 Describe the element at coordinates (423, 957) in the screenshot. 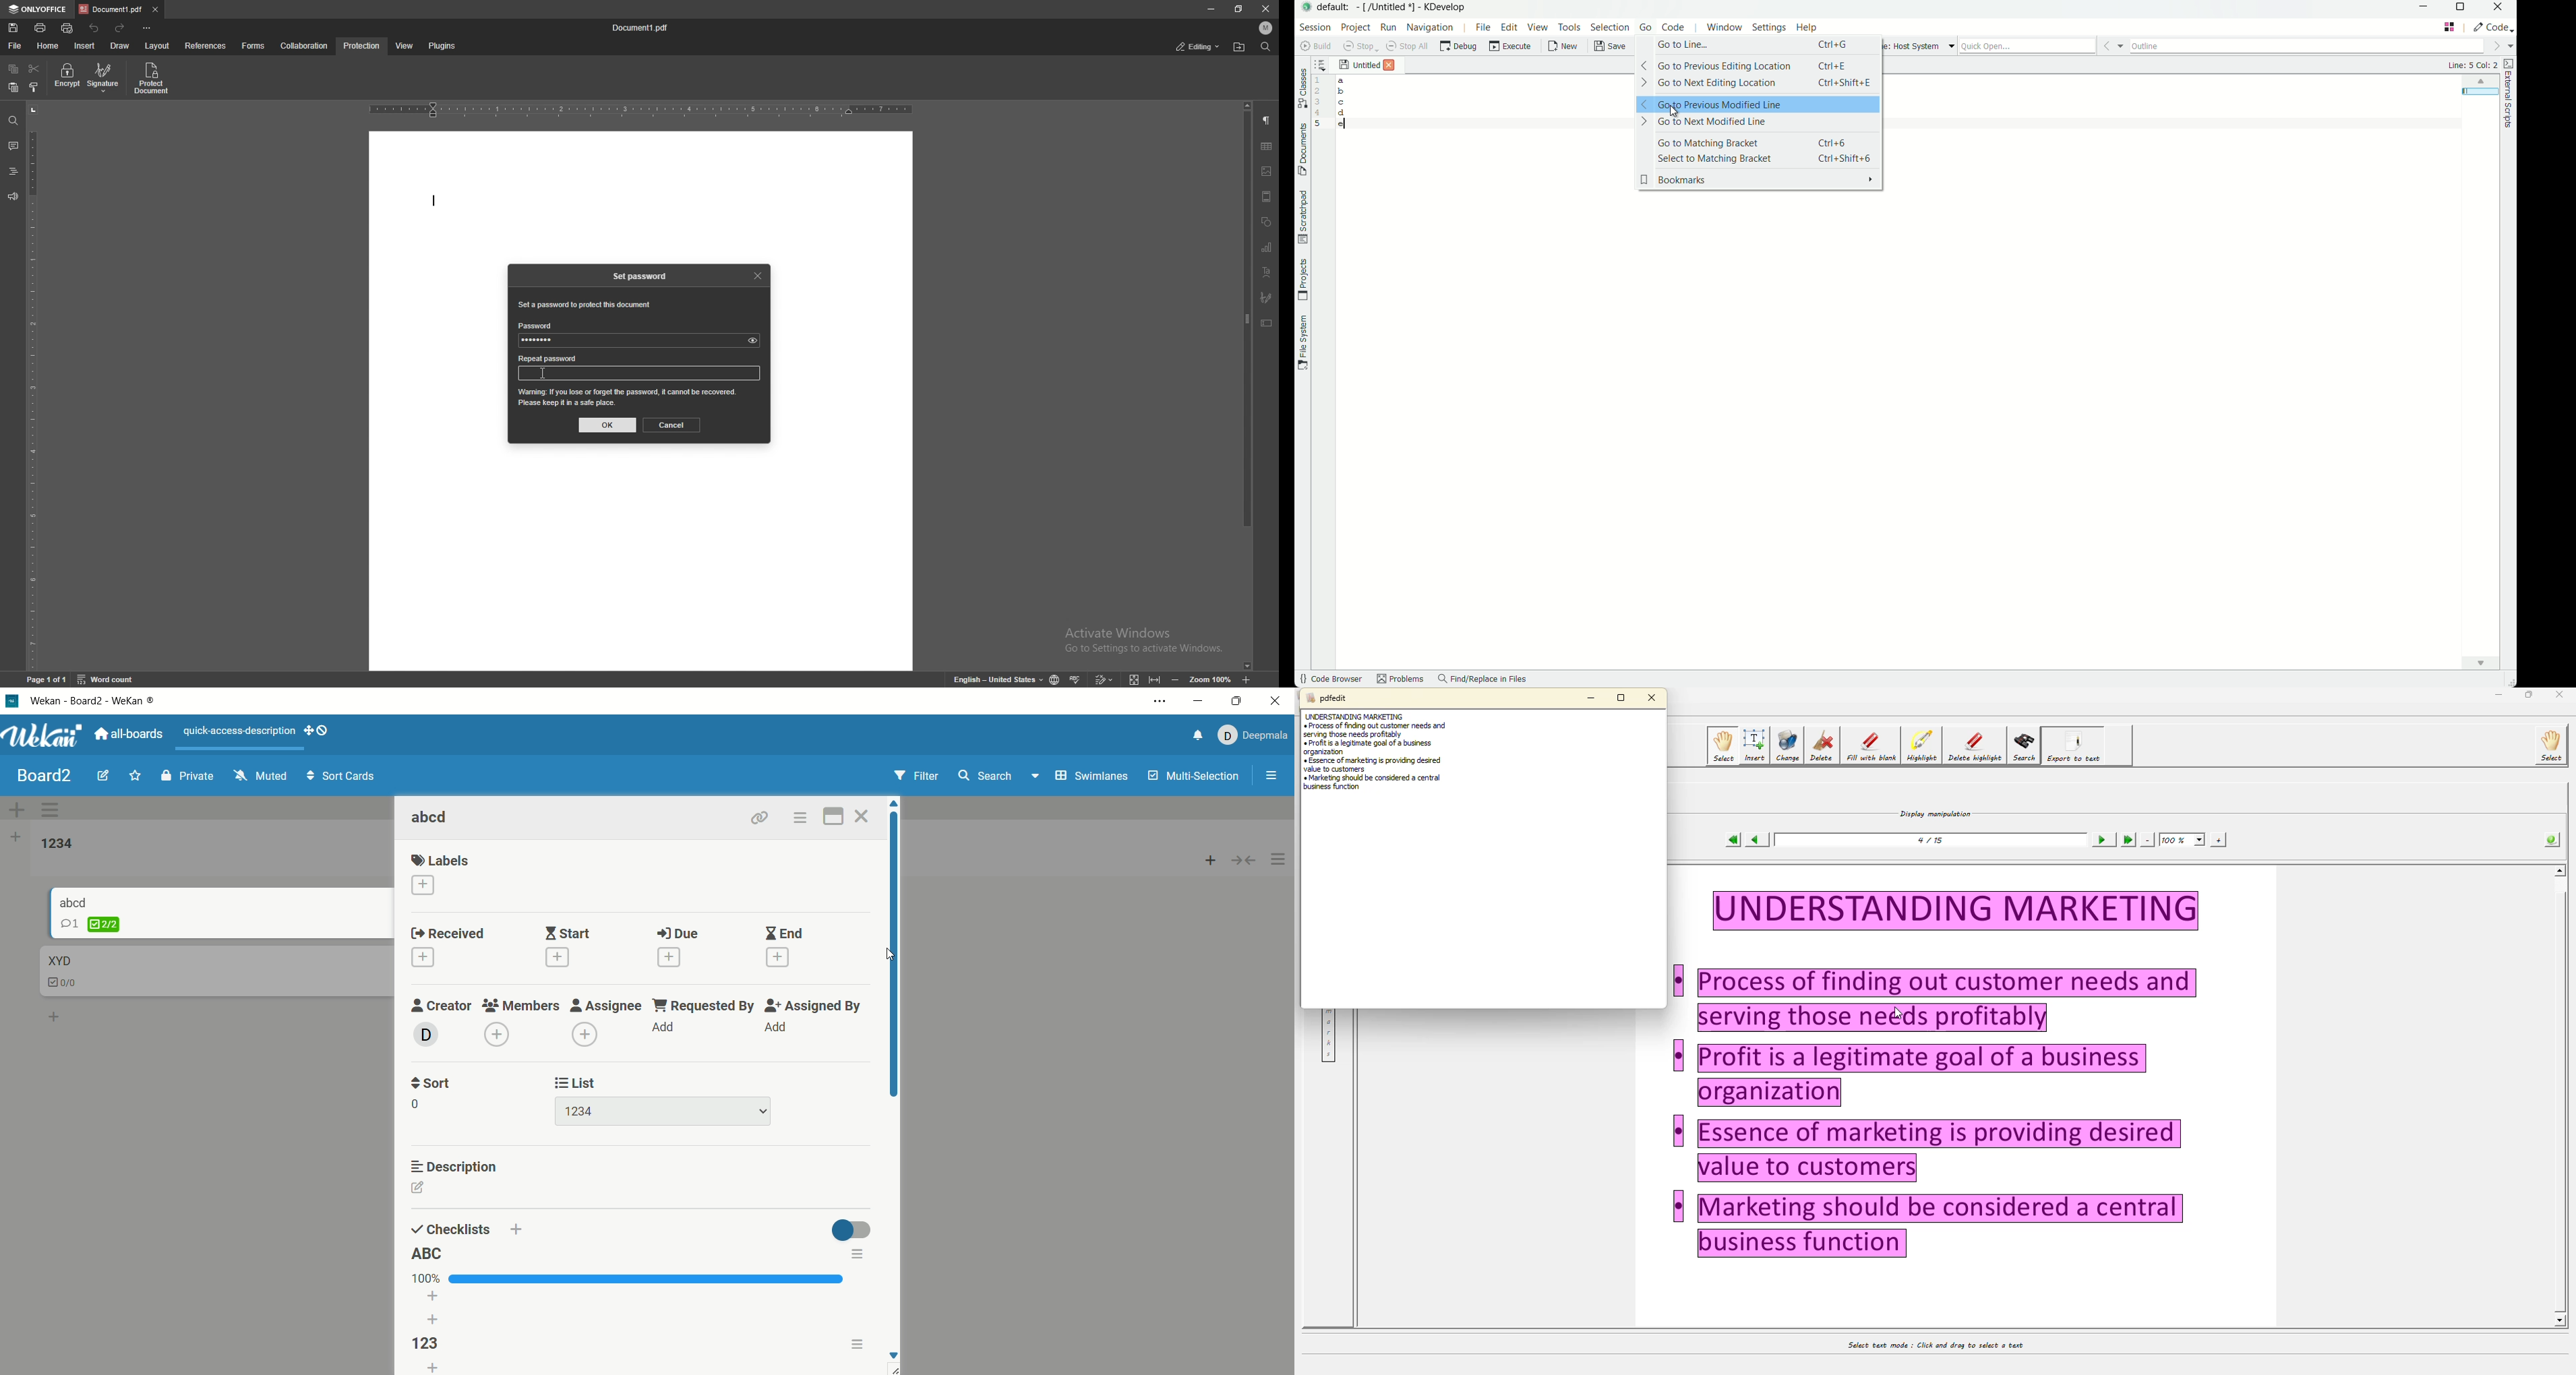

I see `add` at that location.